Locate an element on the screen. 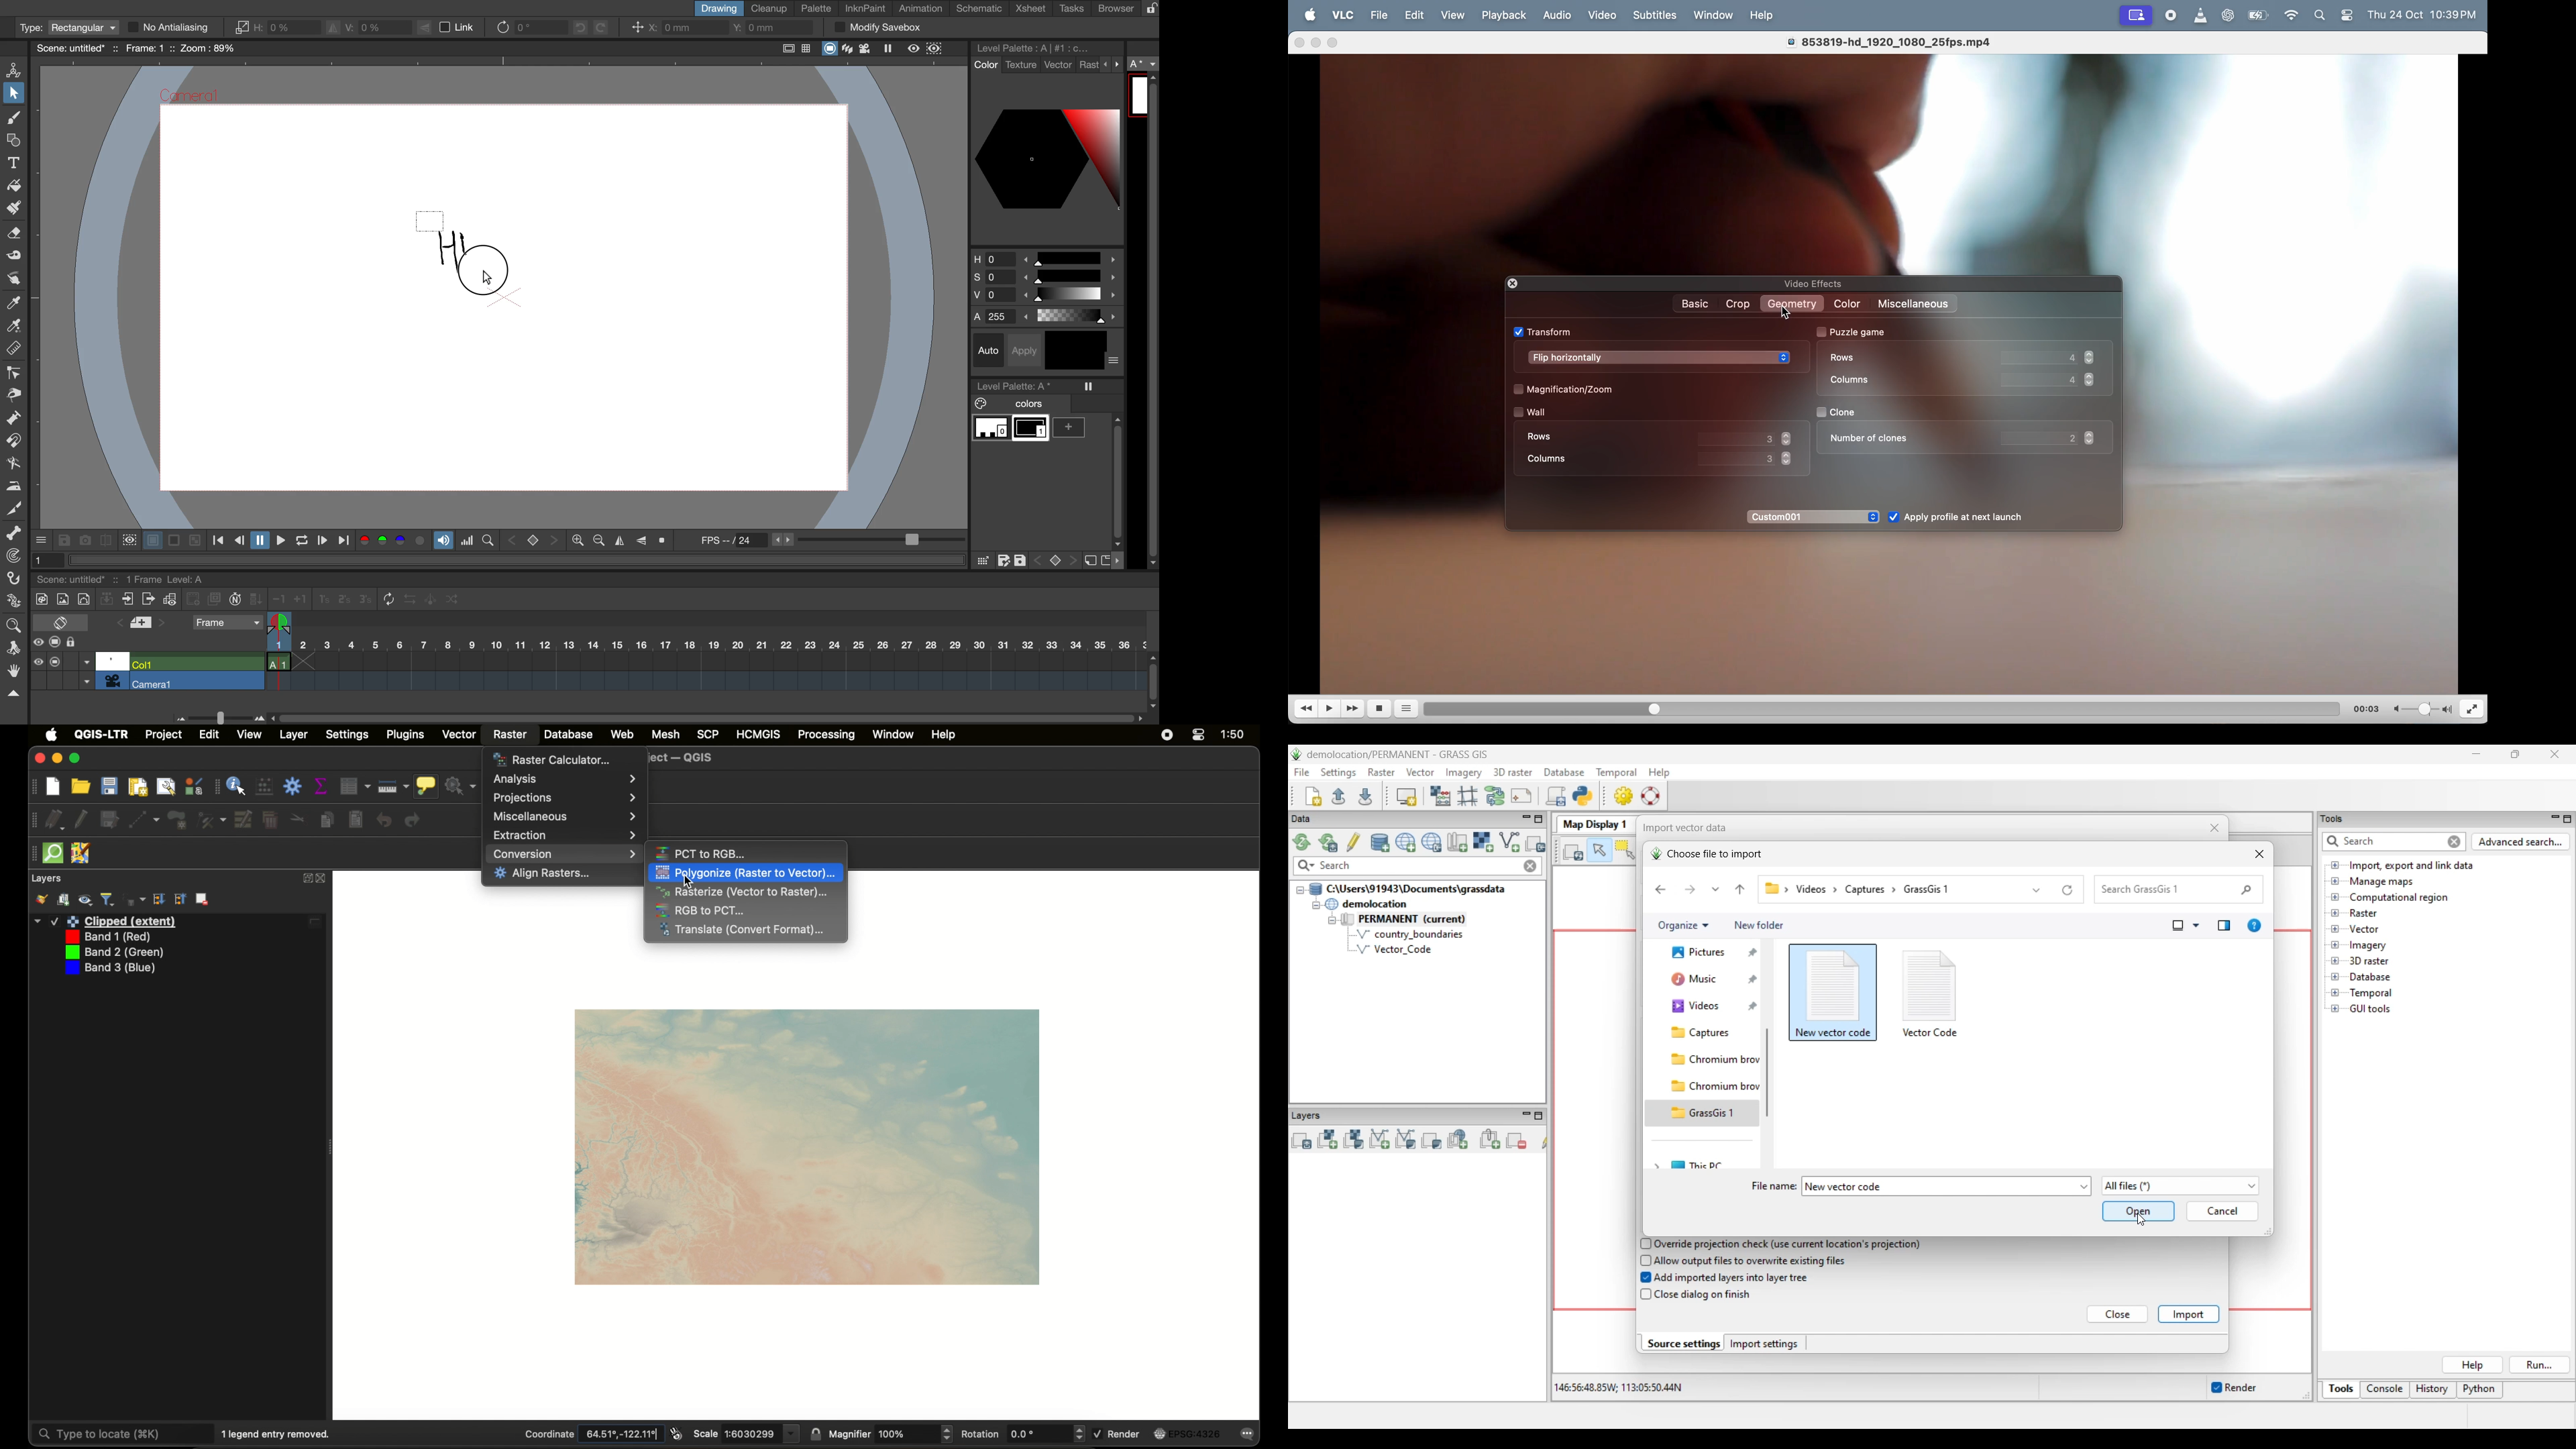 The height and width of the screenshot is (1456, 2576). help is located at coordinates (1764, 17).